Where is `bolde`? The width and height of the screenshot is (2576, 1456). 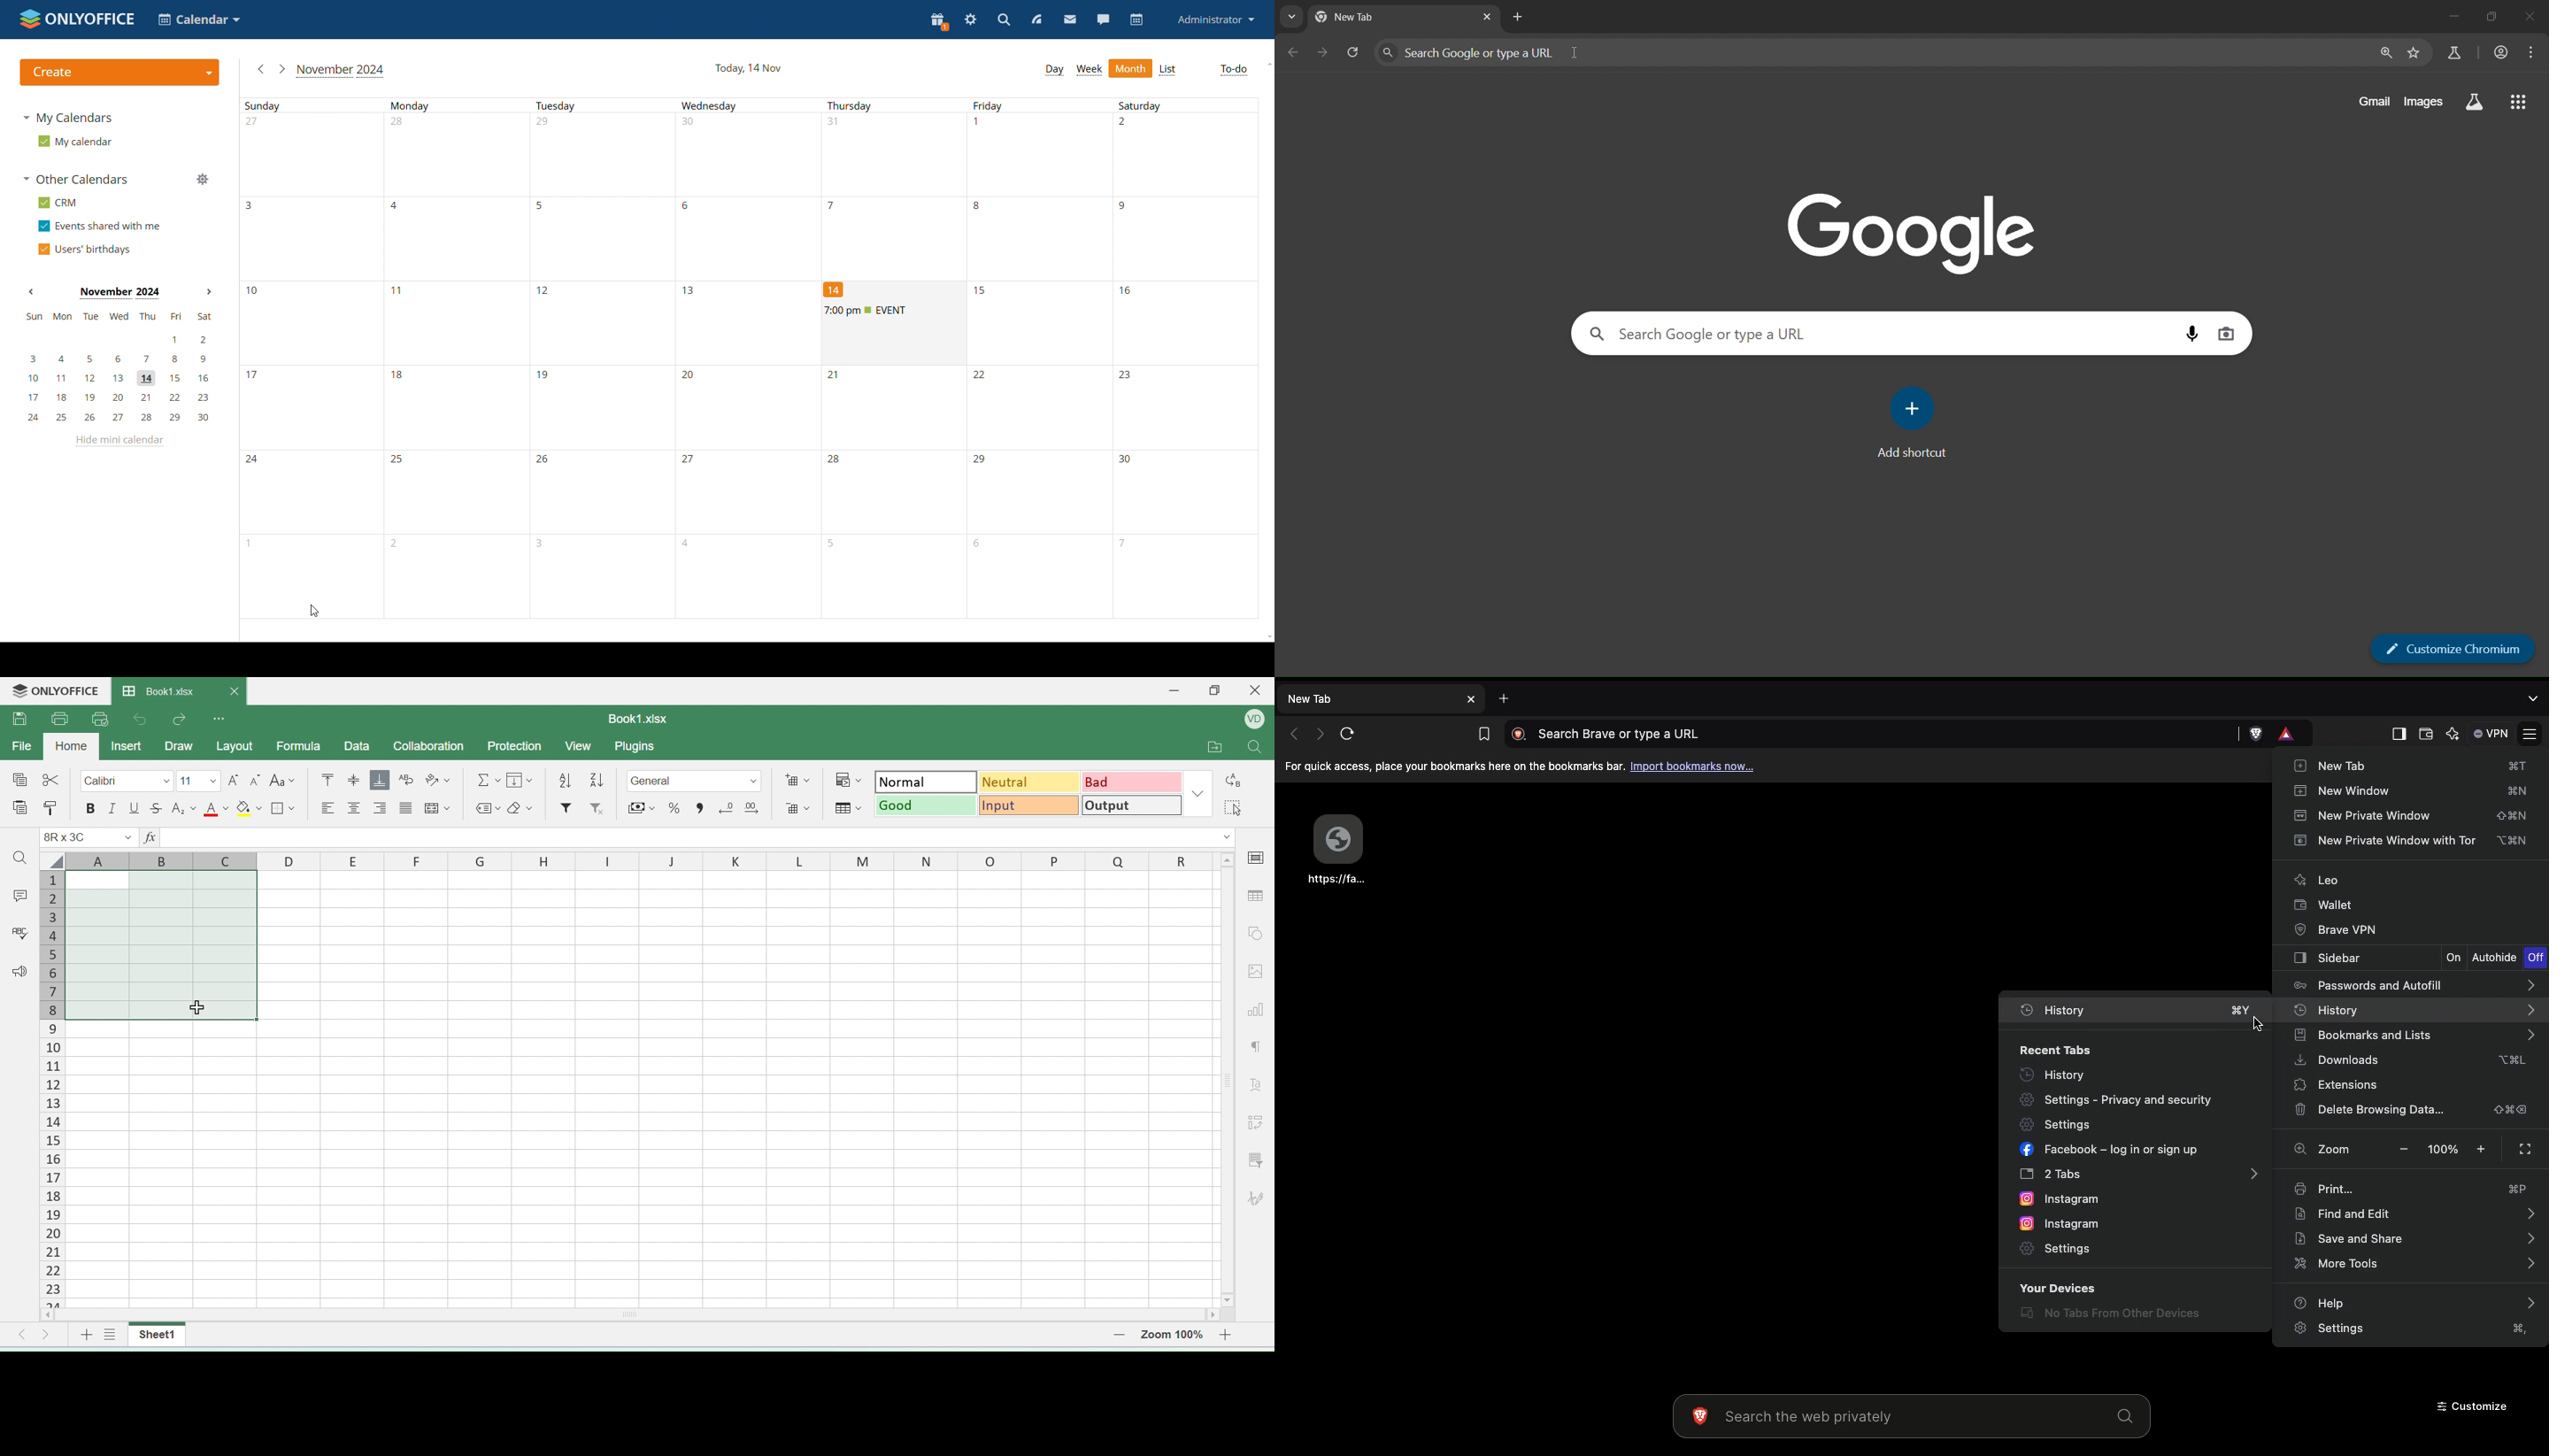
bolde is located at coordinates (90, 810).